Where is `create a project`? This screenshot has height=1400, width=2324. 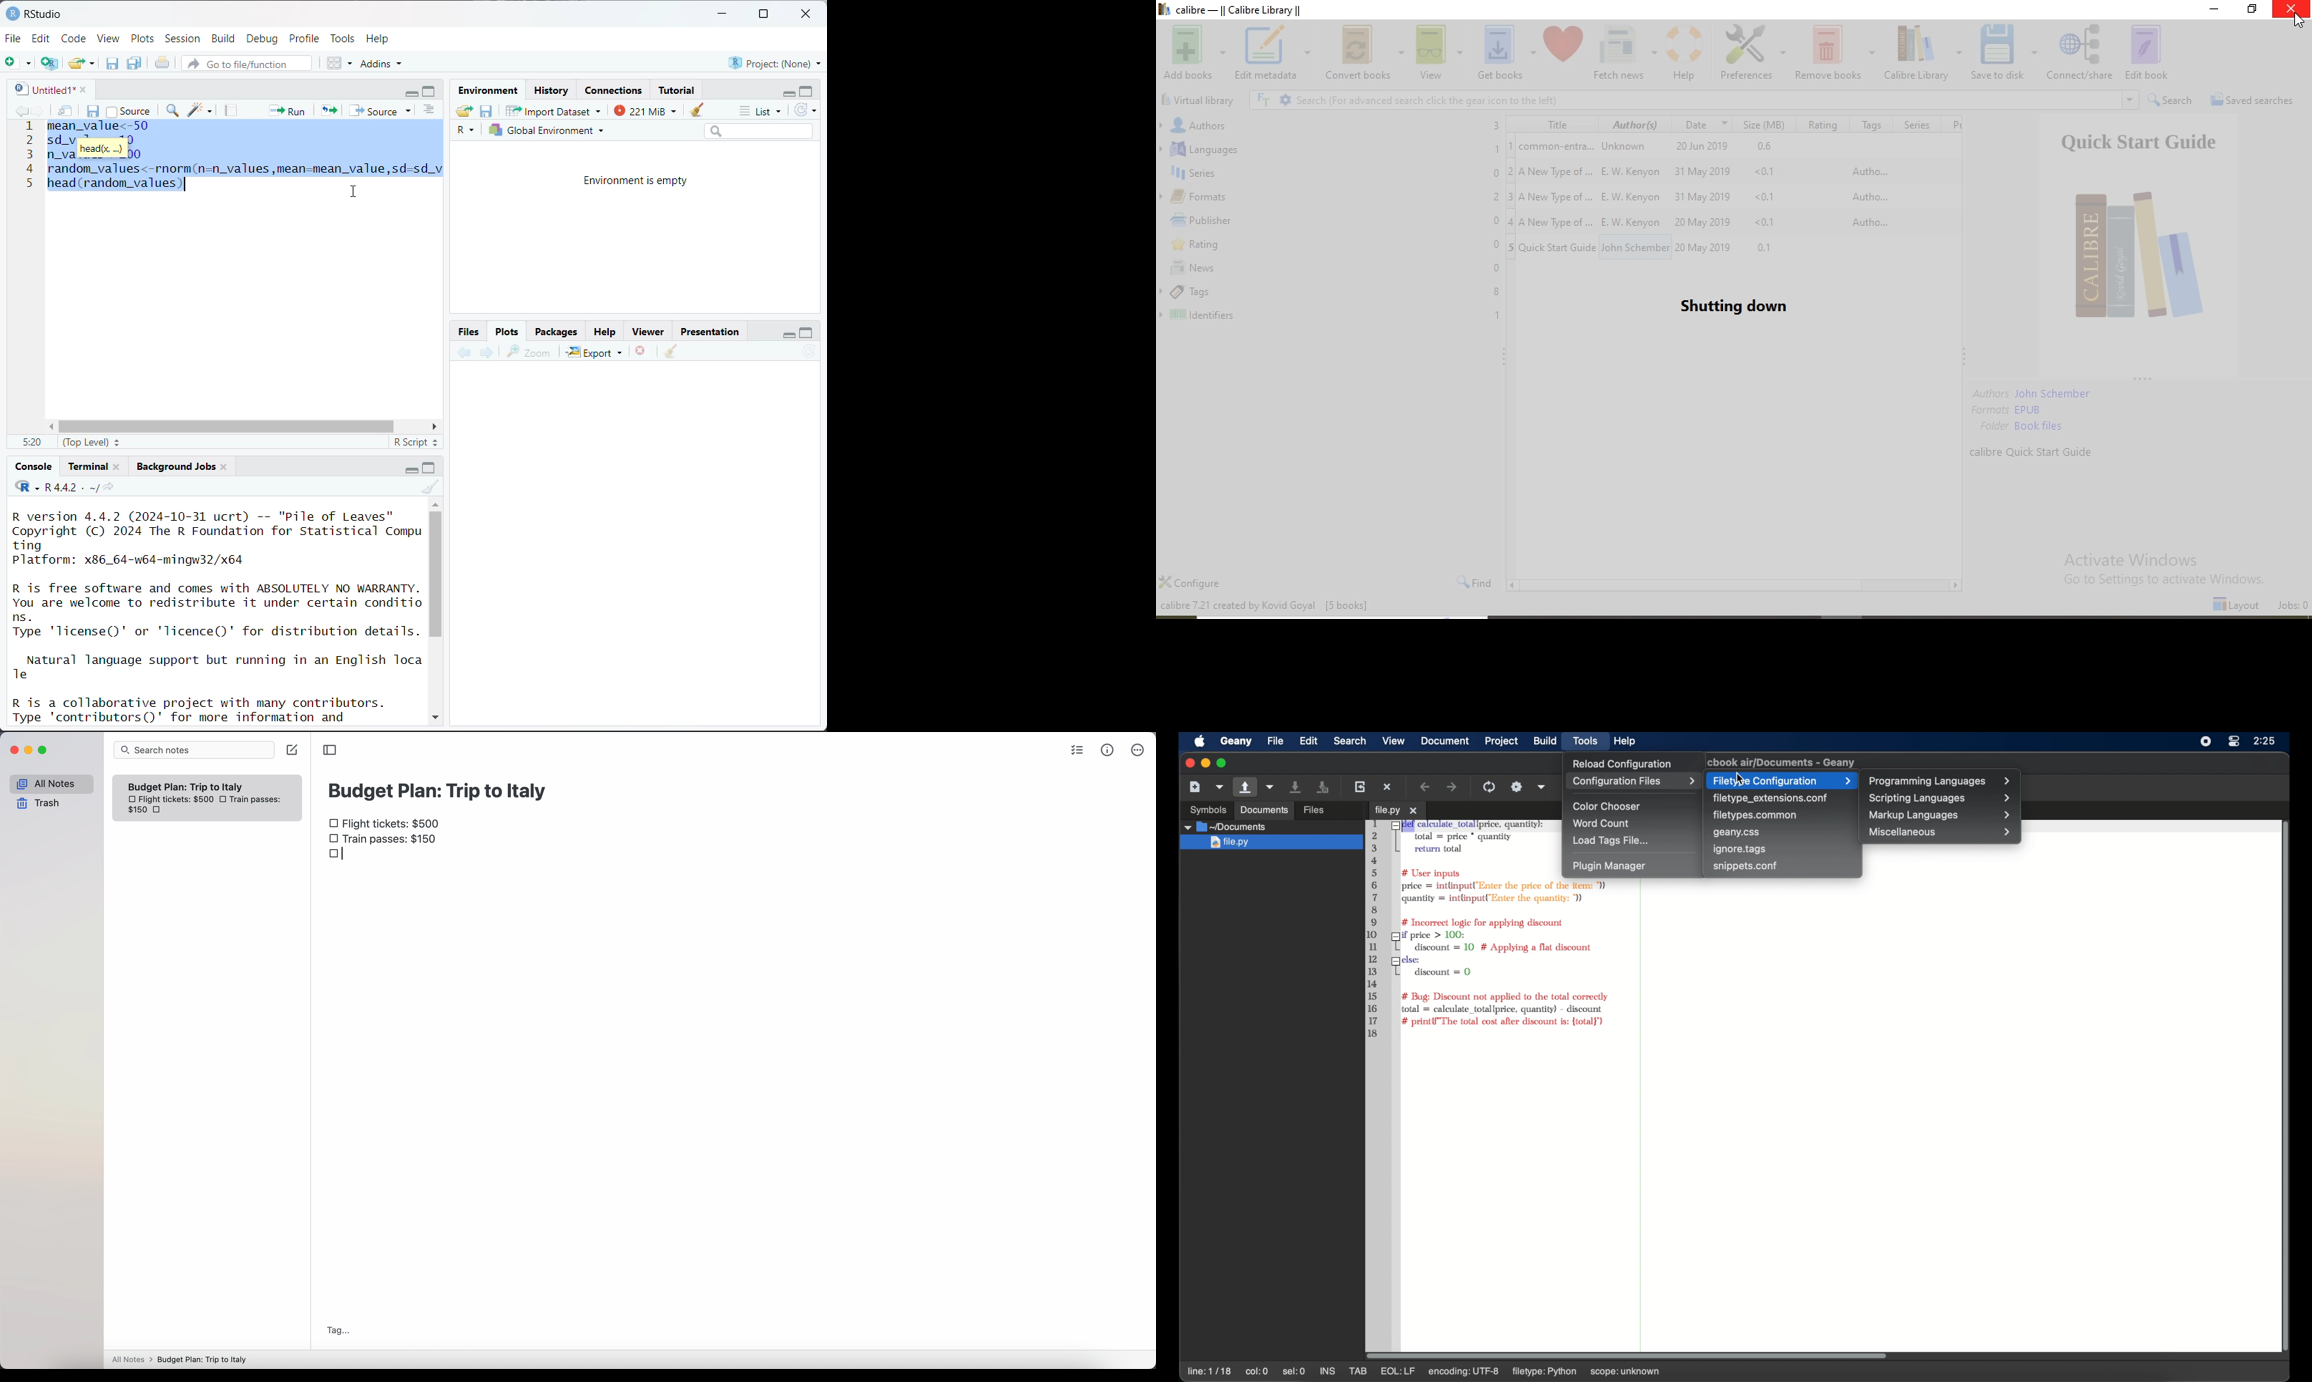
create a project is located at coordinates (49, 63).